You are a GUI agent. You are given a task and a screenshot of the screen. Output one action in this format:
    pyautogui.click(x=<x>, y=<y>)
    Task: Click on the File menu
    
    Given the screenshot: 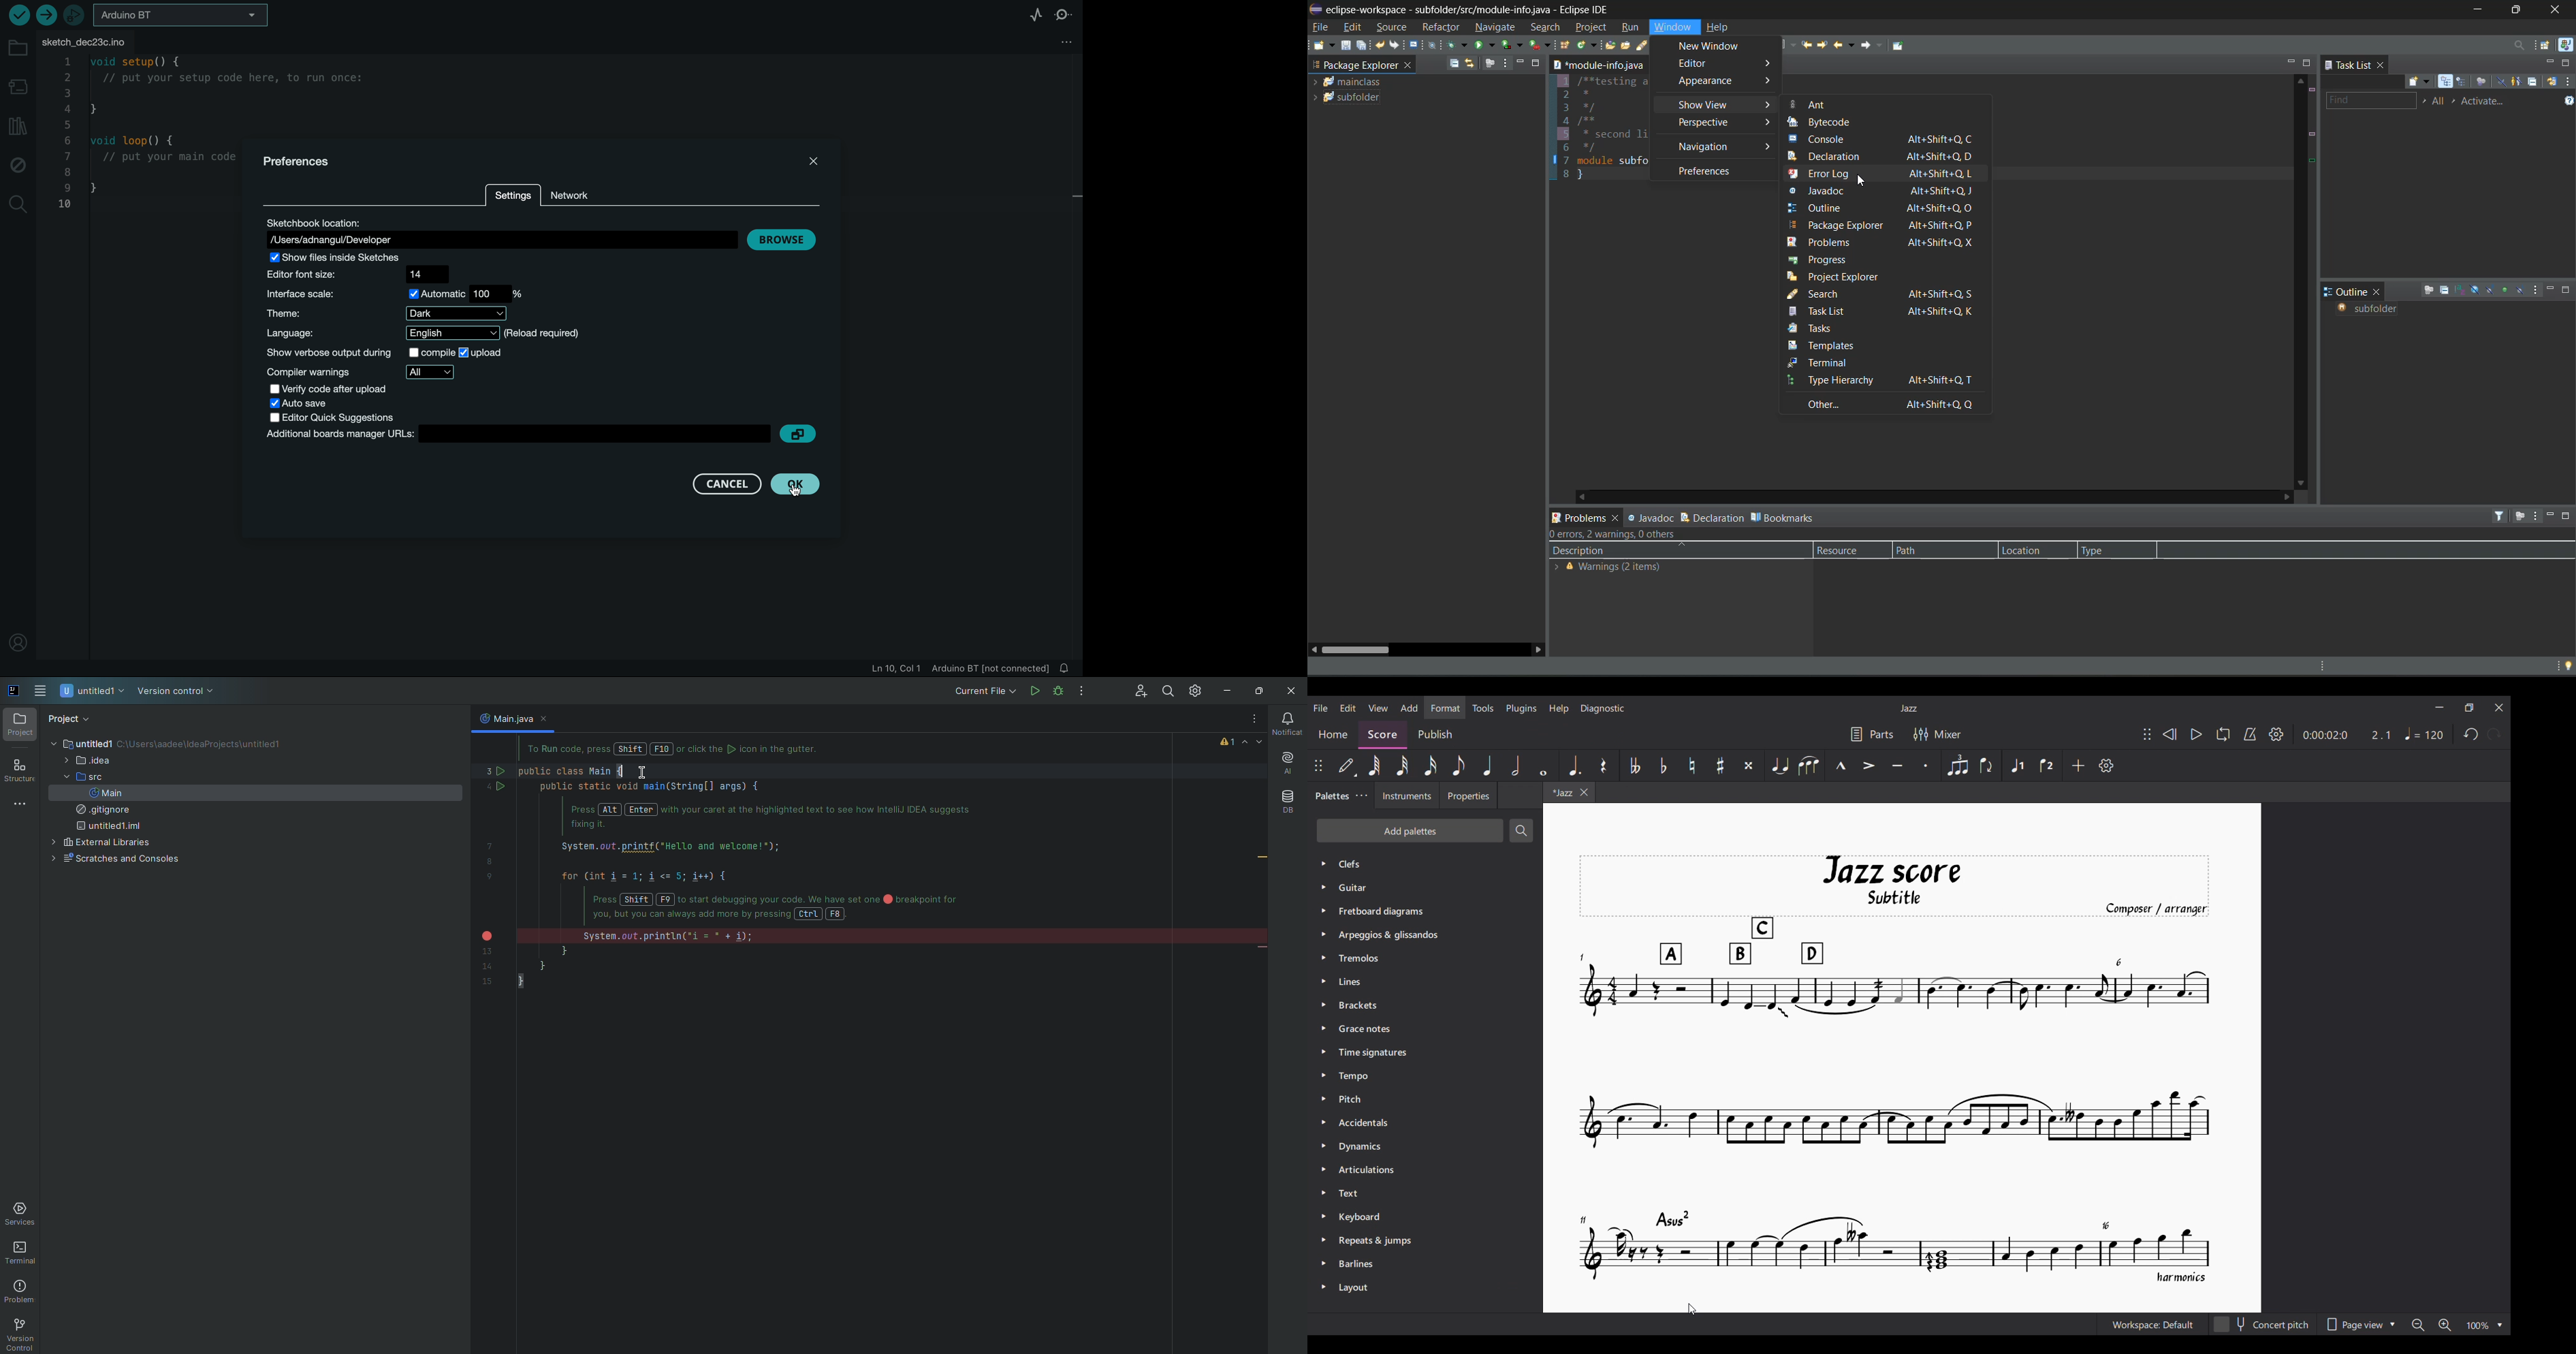 What is the action you would take?
    pyautogui.click(x=1320, y=708)
    